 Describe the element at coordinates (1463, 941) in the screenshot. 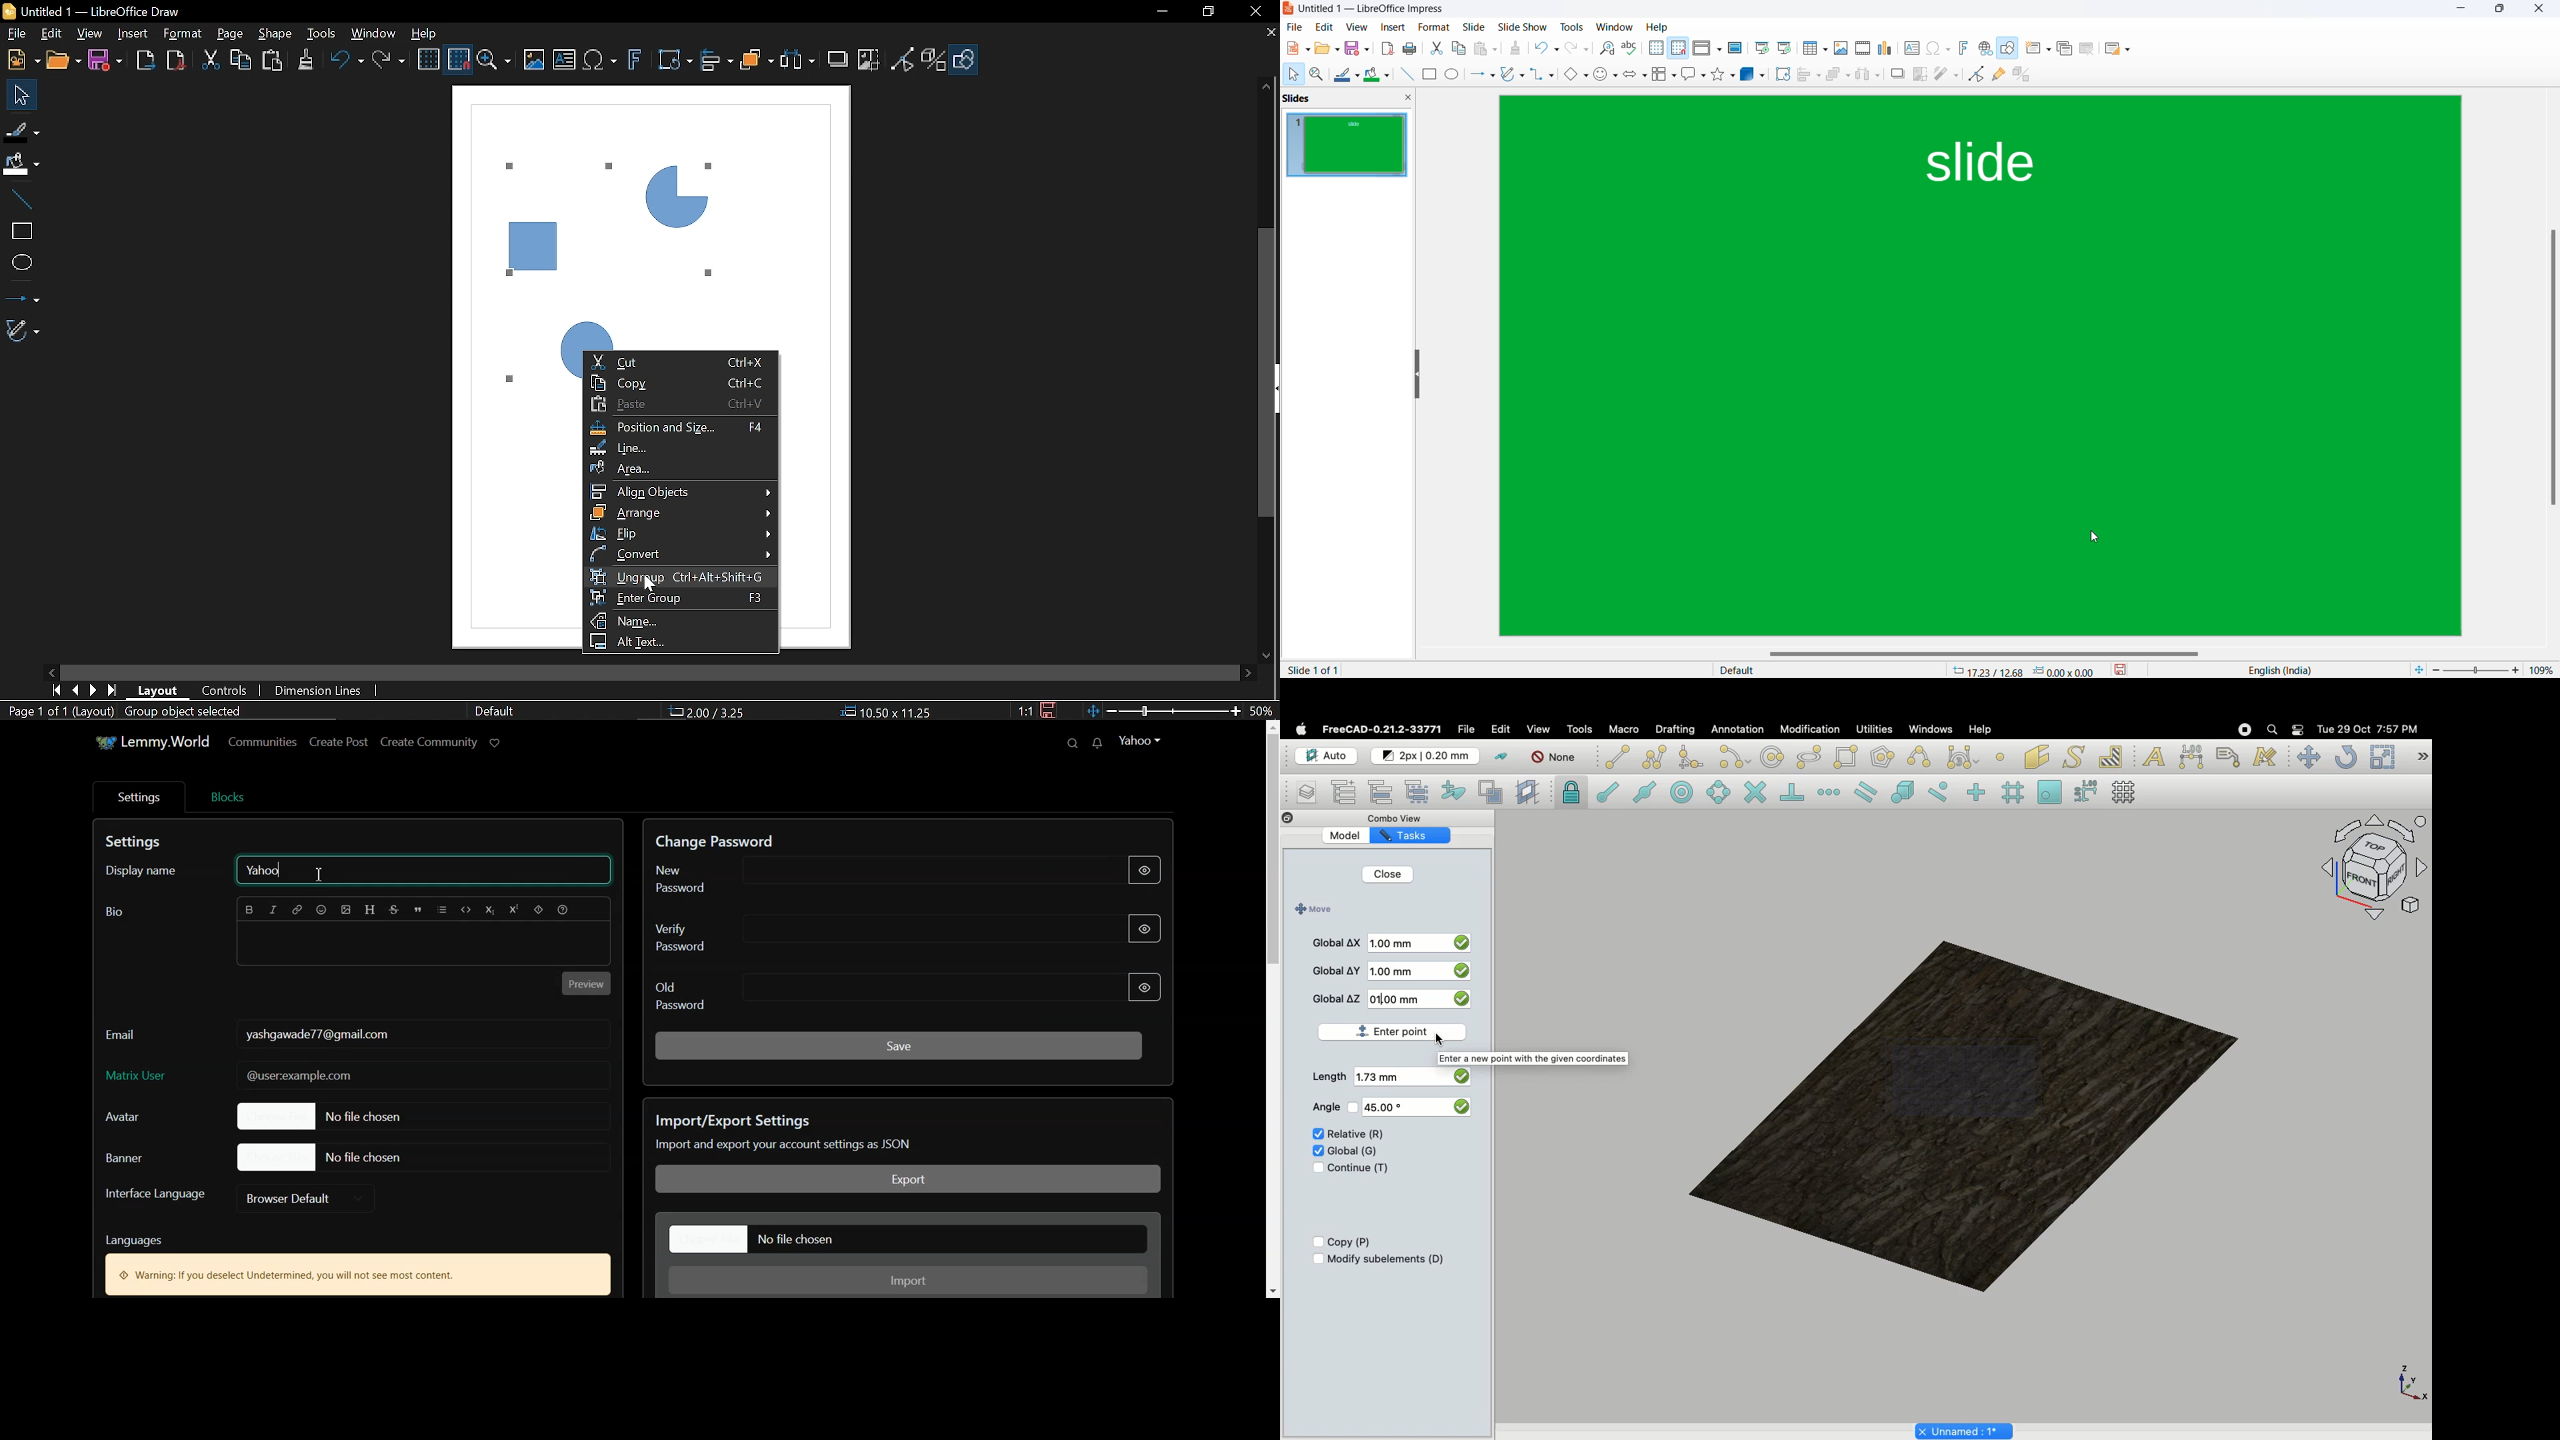

I see `checkbox` at that location.